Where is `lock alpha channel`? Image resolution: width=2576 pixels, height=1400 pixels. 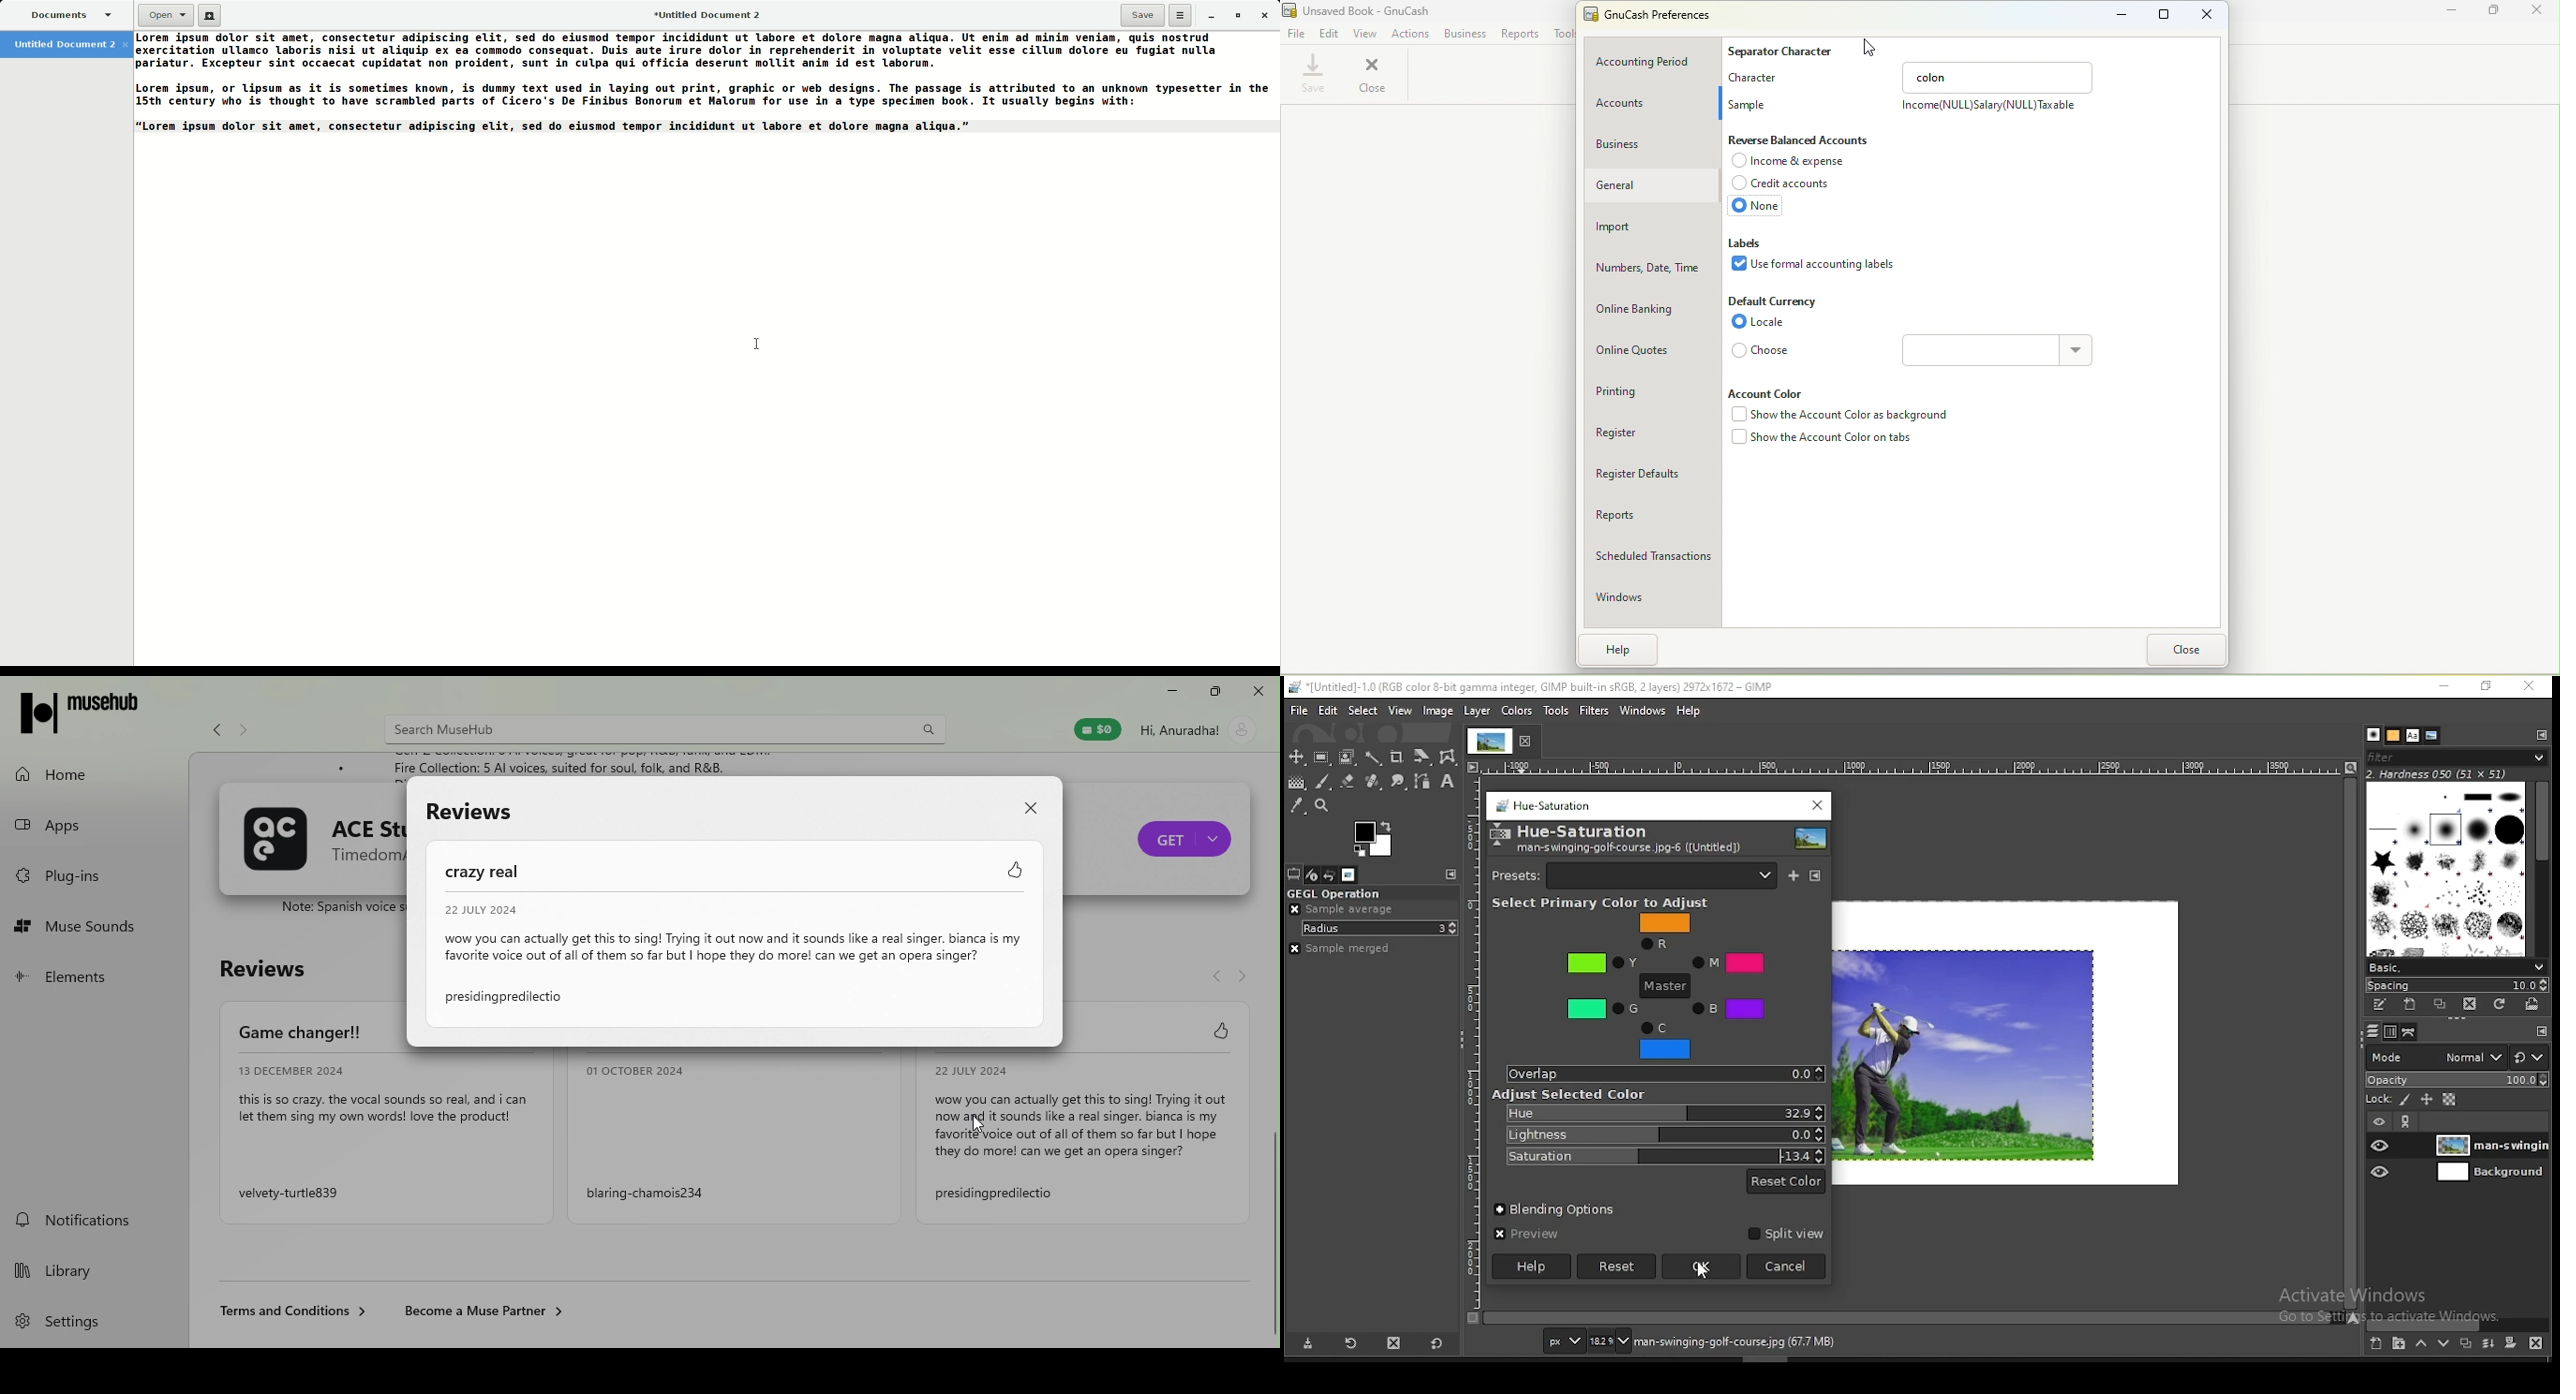
lock alpha channel is located at coordinates (2450, 1098).